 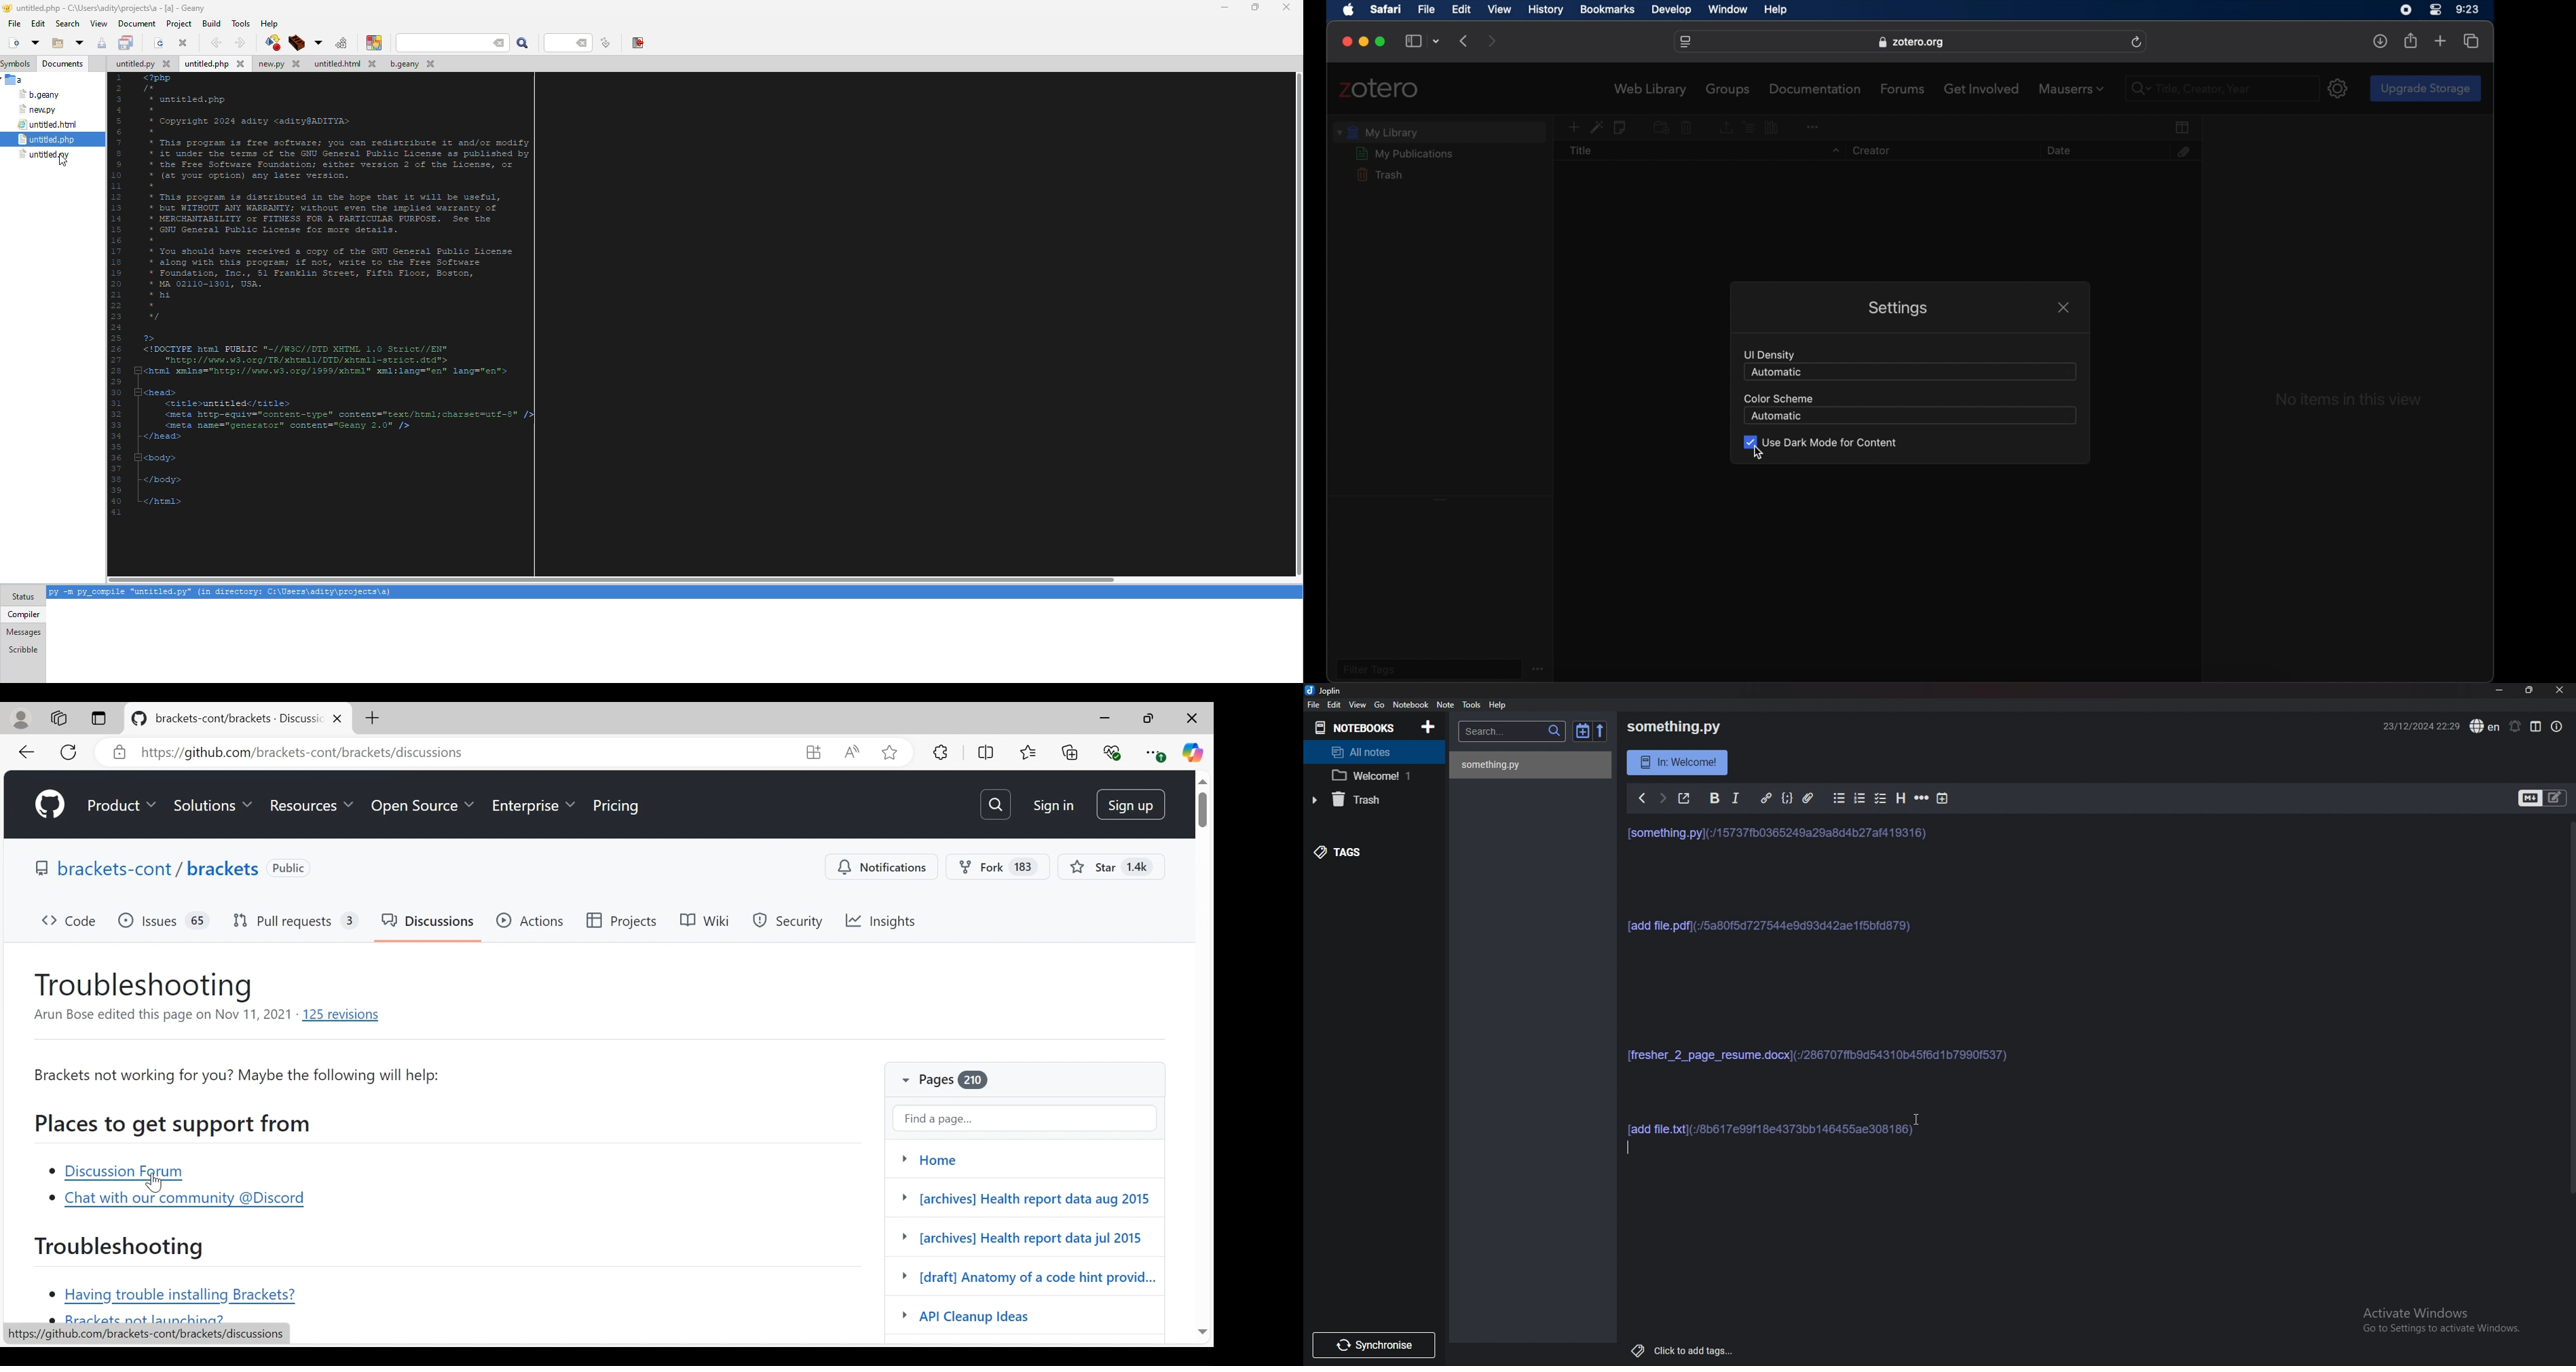 I want to click on Projects, so click(x=625, y=921).